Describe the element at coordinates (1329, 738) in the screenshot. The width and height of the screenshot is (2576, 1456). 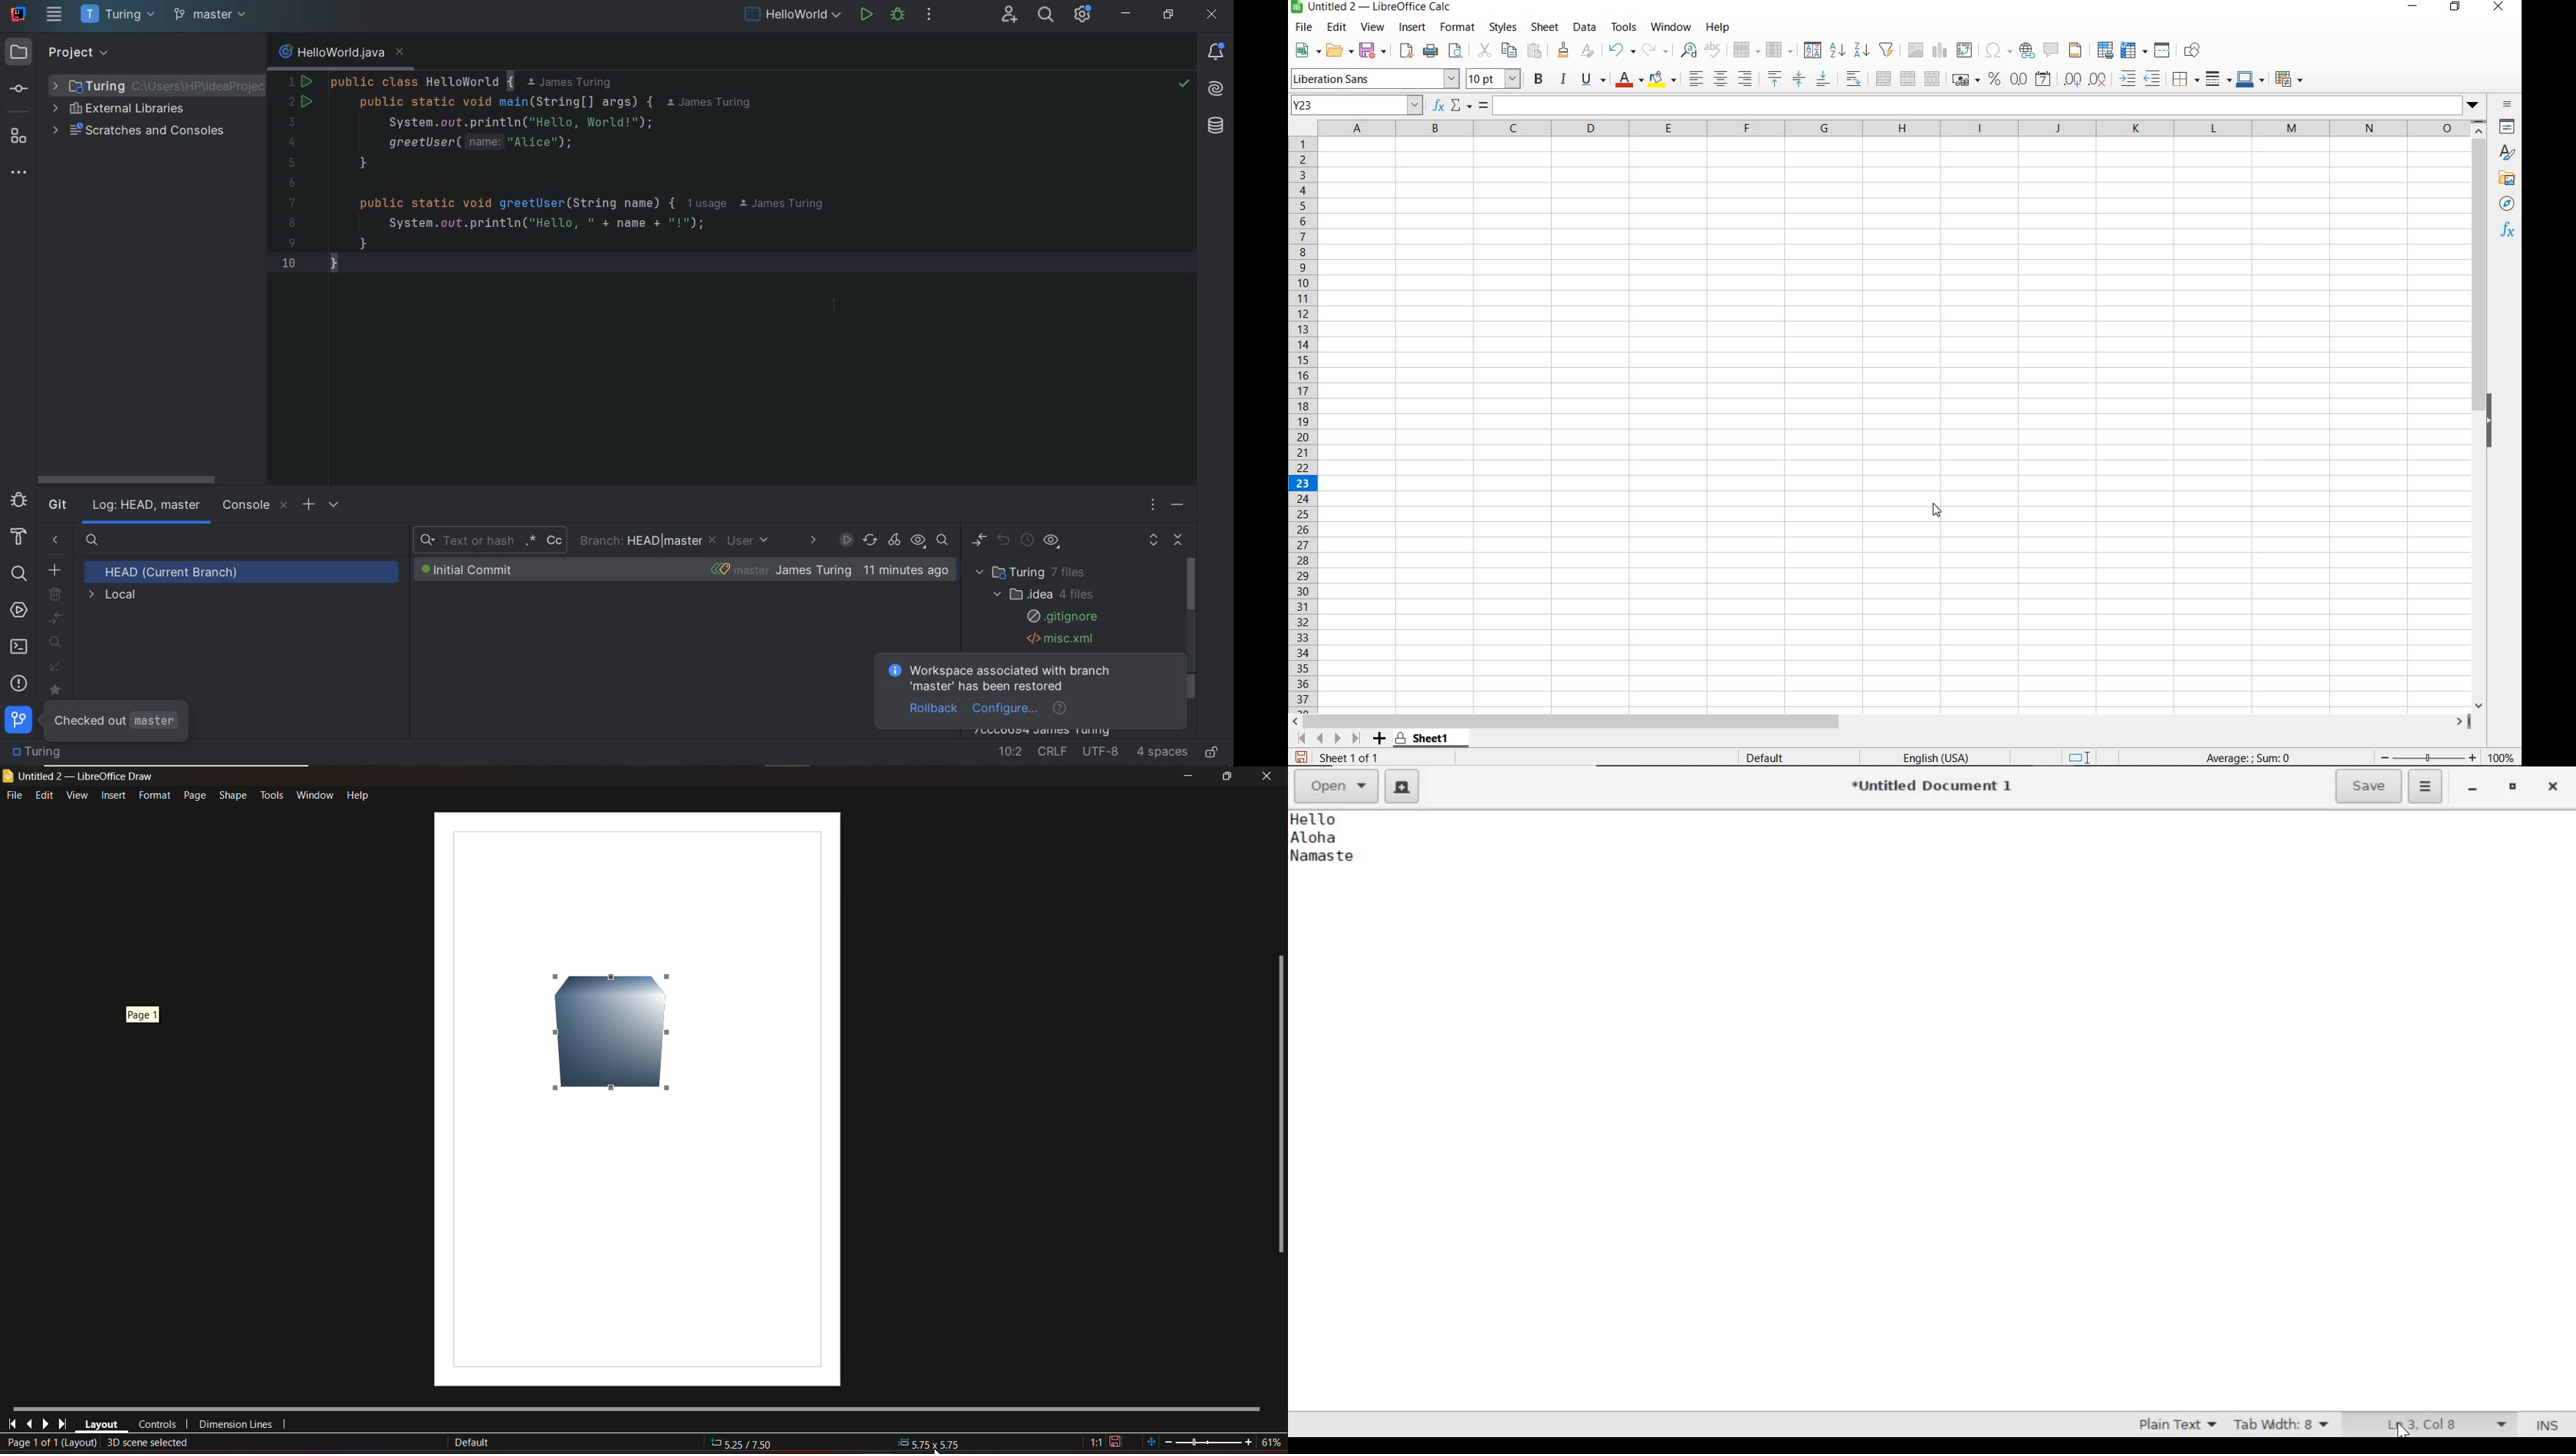
I see `SCROLL TO NEXT SHEET` at that location.